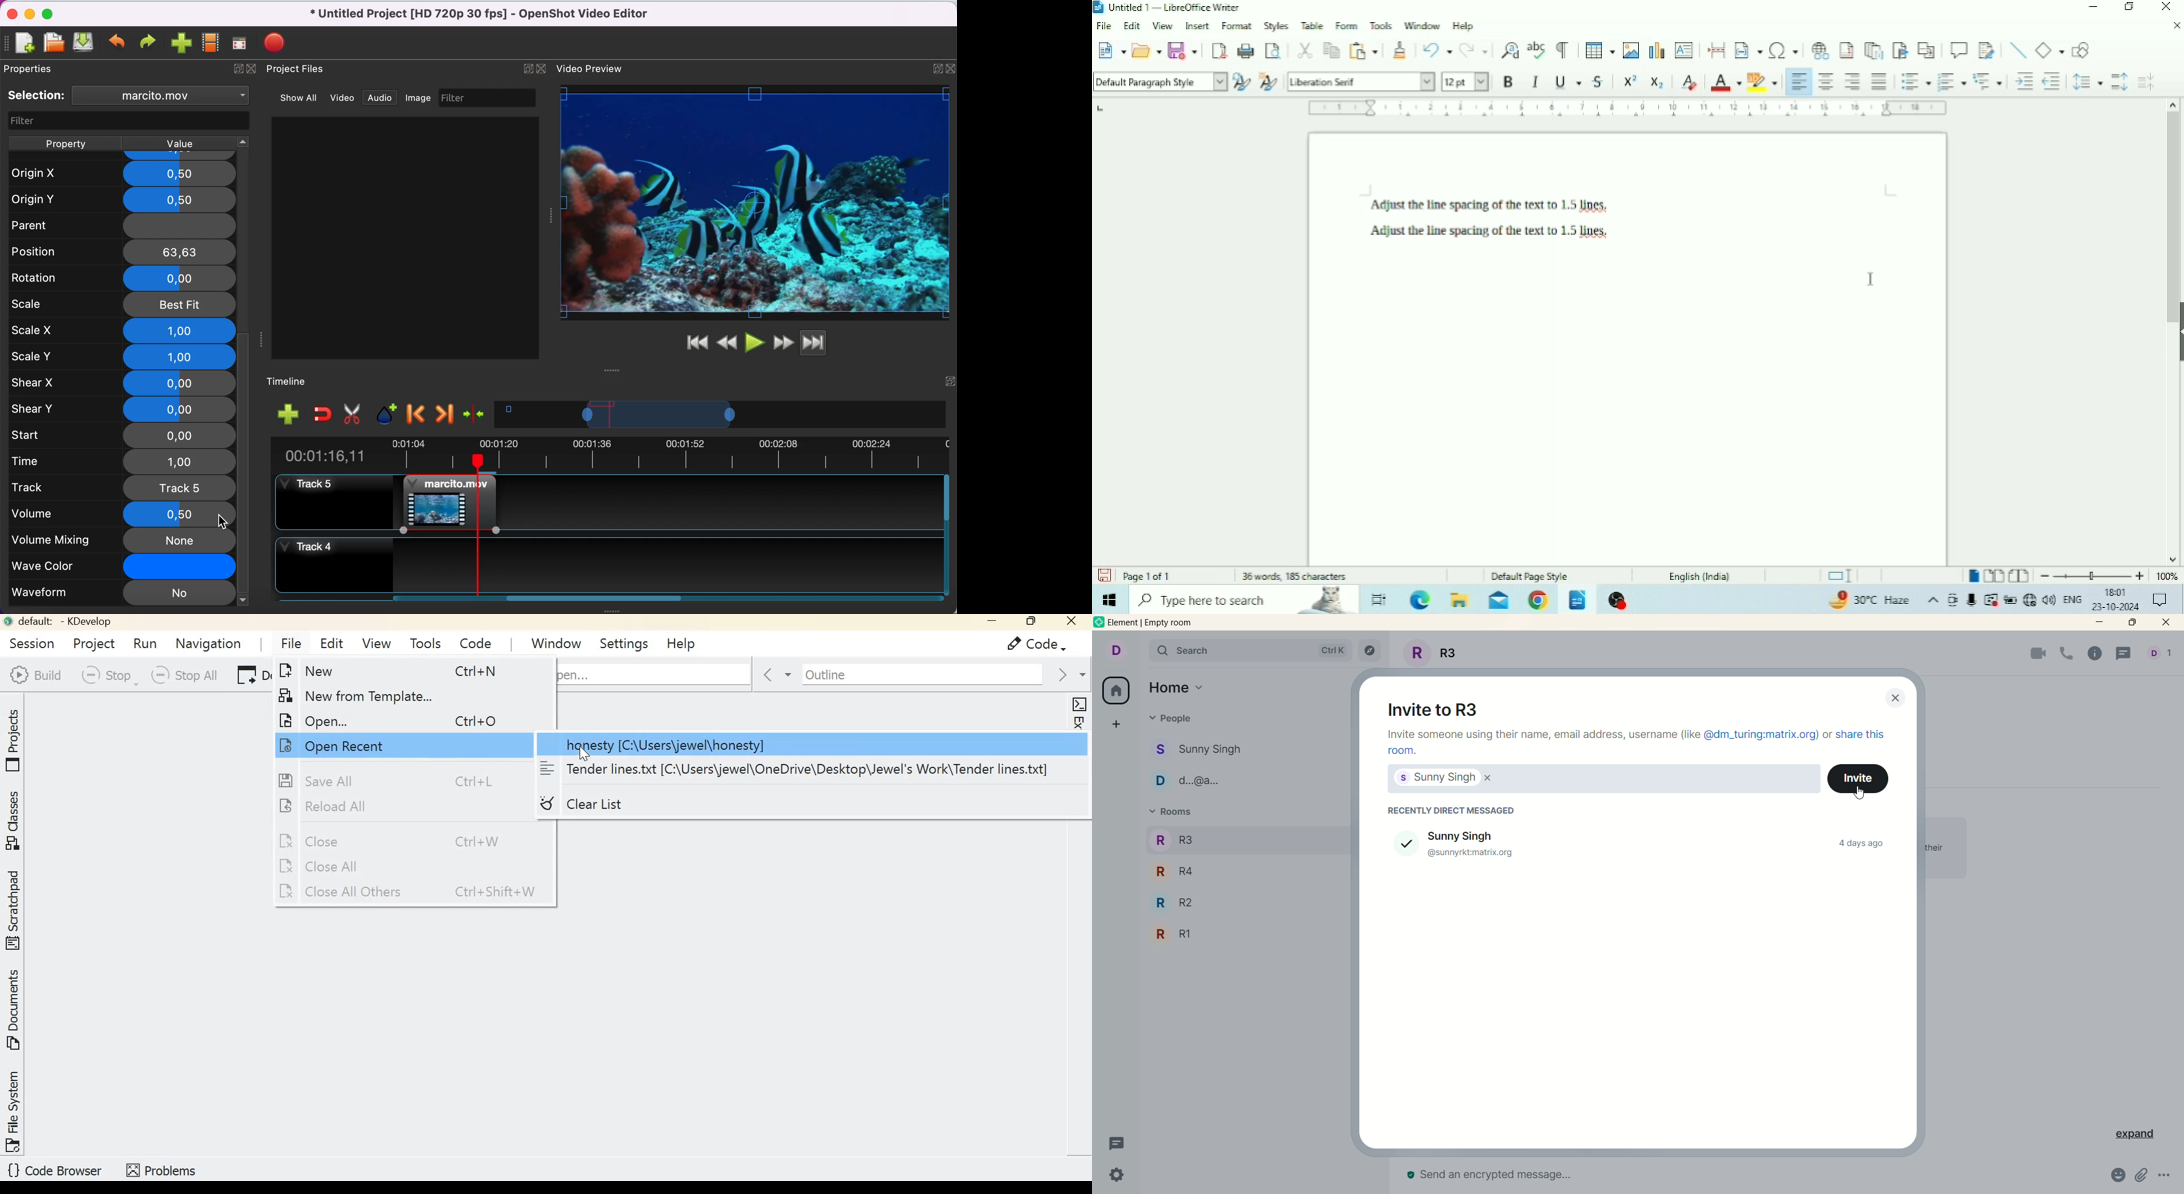  What do you see at coordinates (1434, 778) in the screenshot?
I see `Sunny Singh` at bounding box center [1434, 778].